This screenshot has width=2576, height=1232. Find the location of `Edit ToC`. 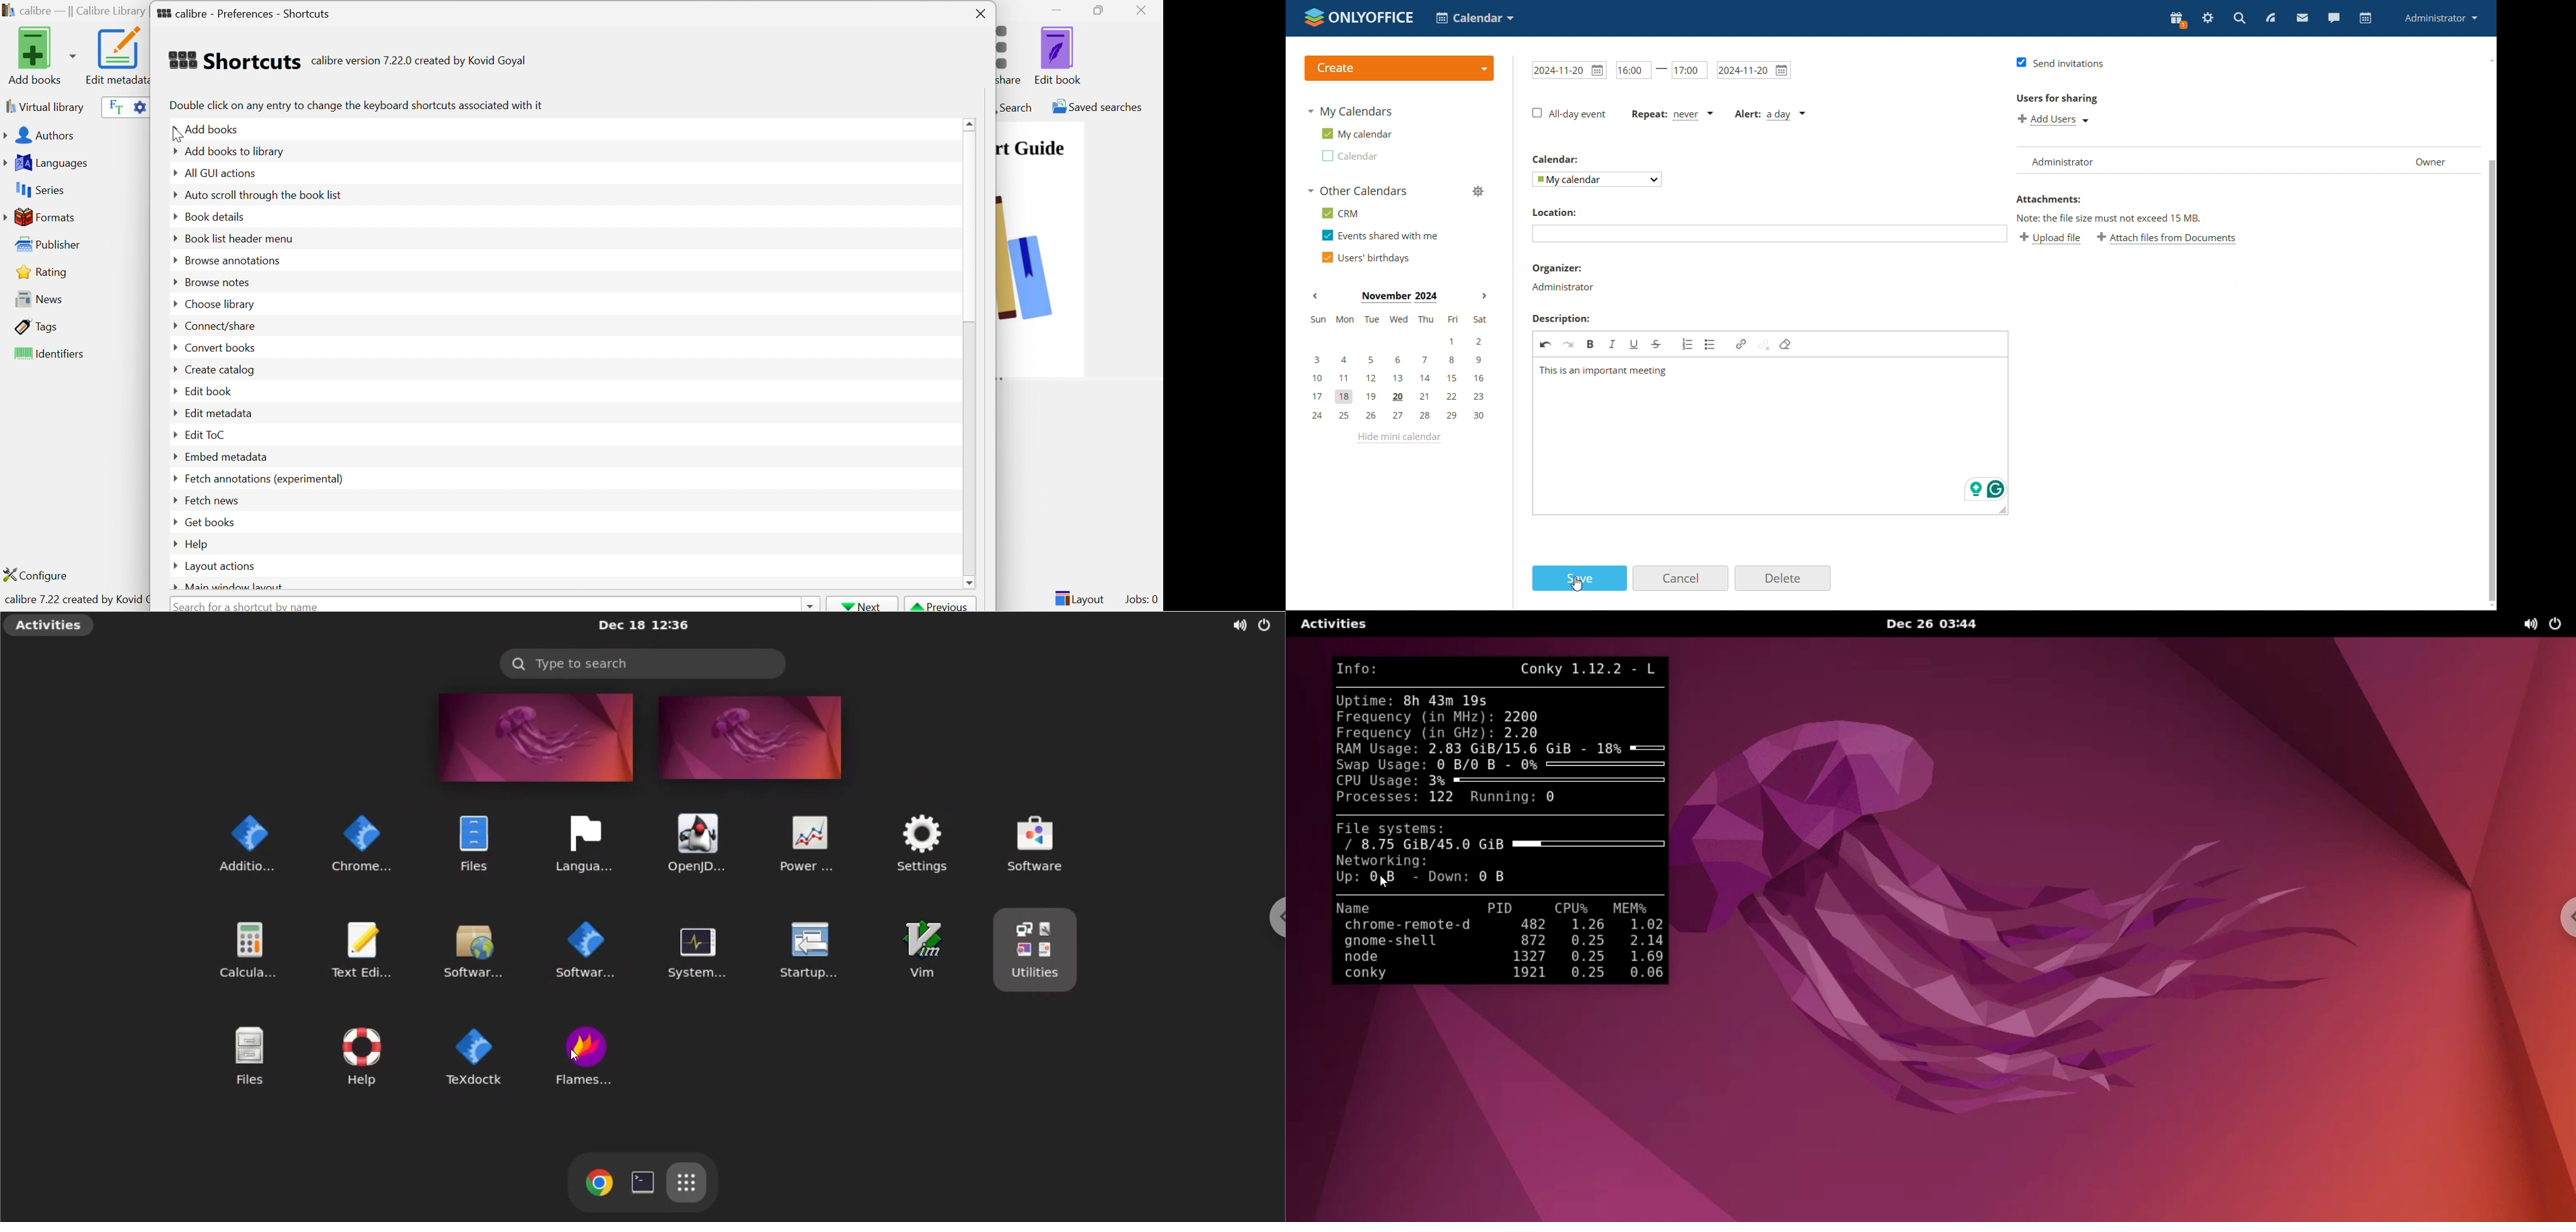

Edit ToC is located at coordinates (207, 434).